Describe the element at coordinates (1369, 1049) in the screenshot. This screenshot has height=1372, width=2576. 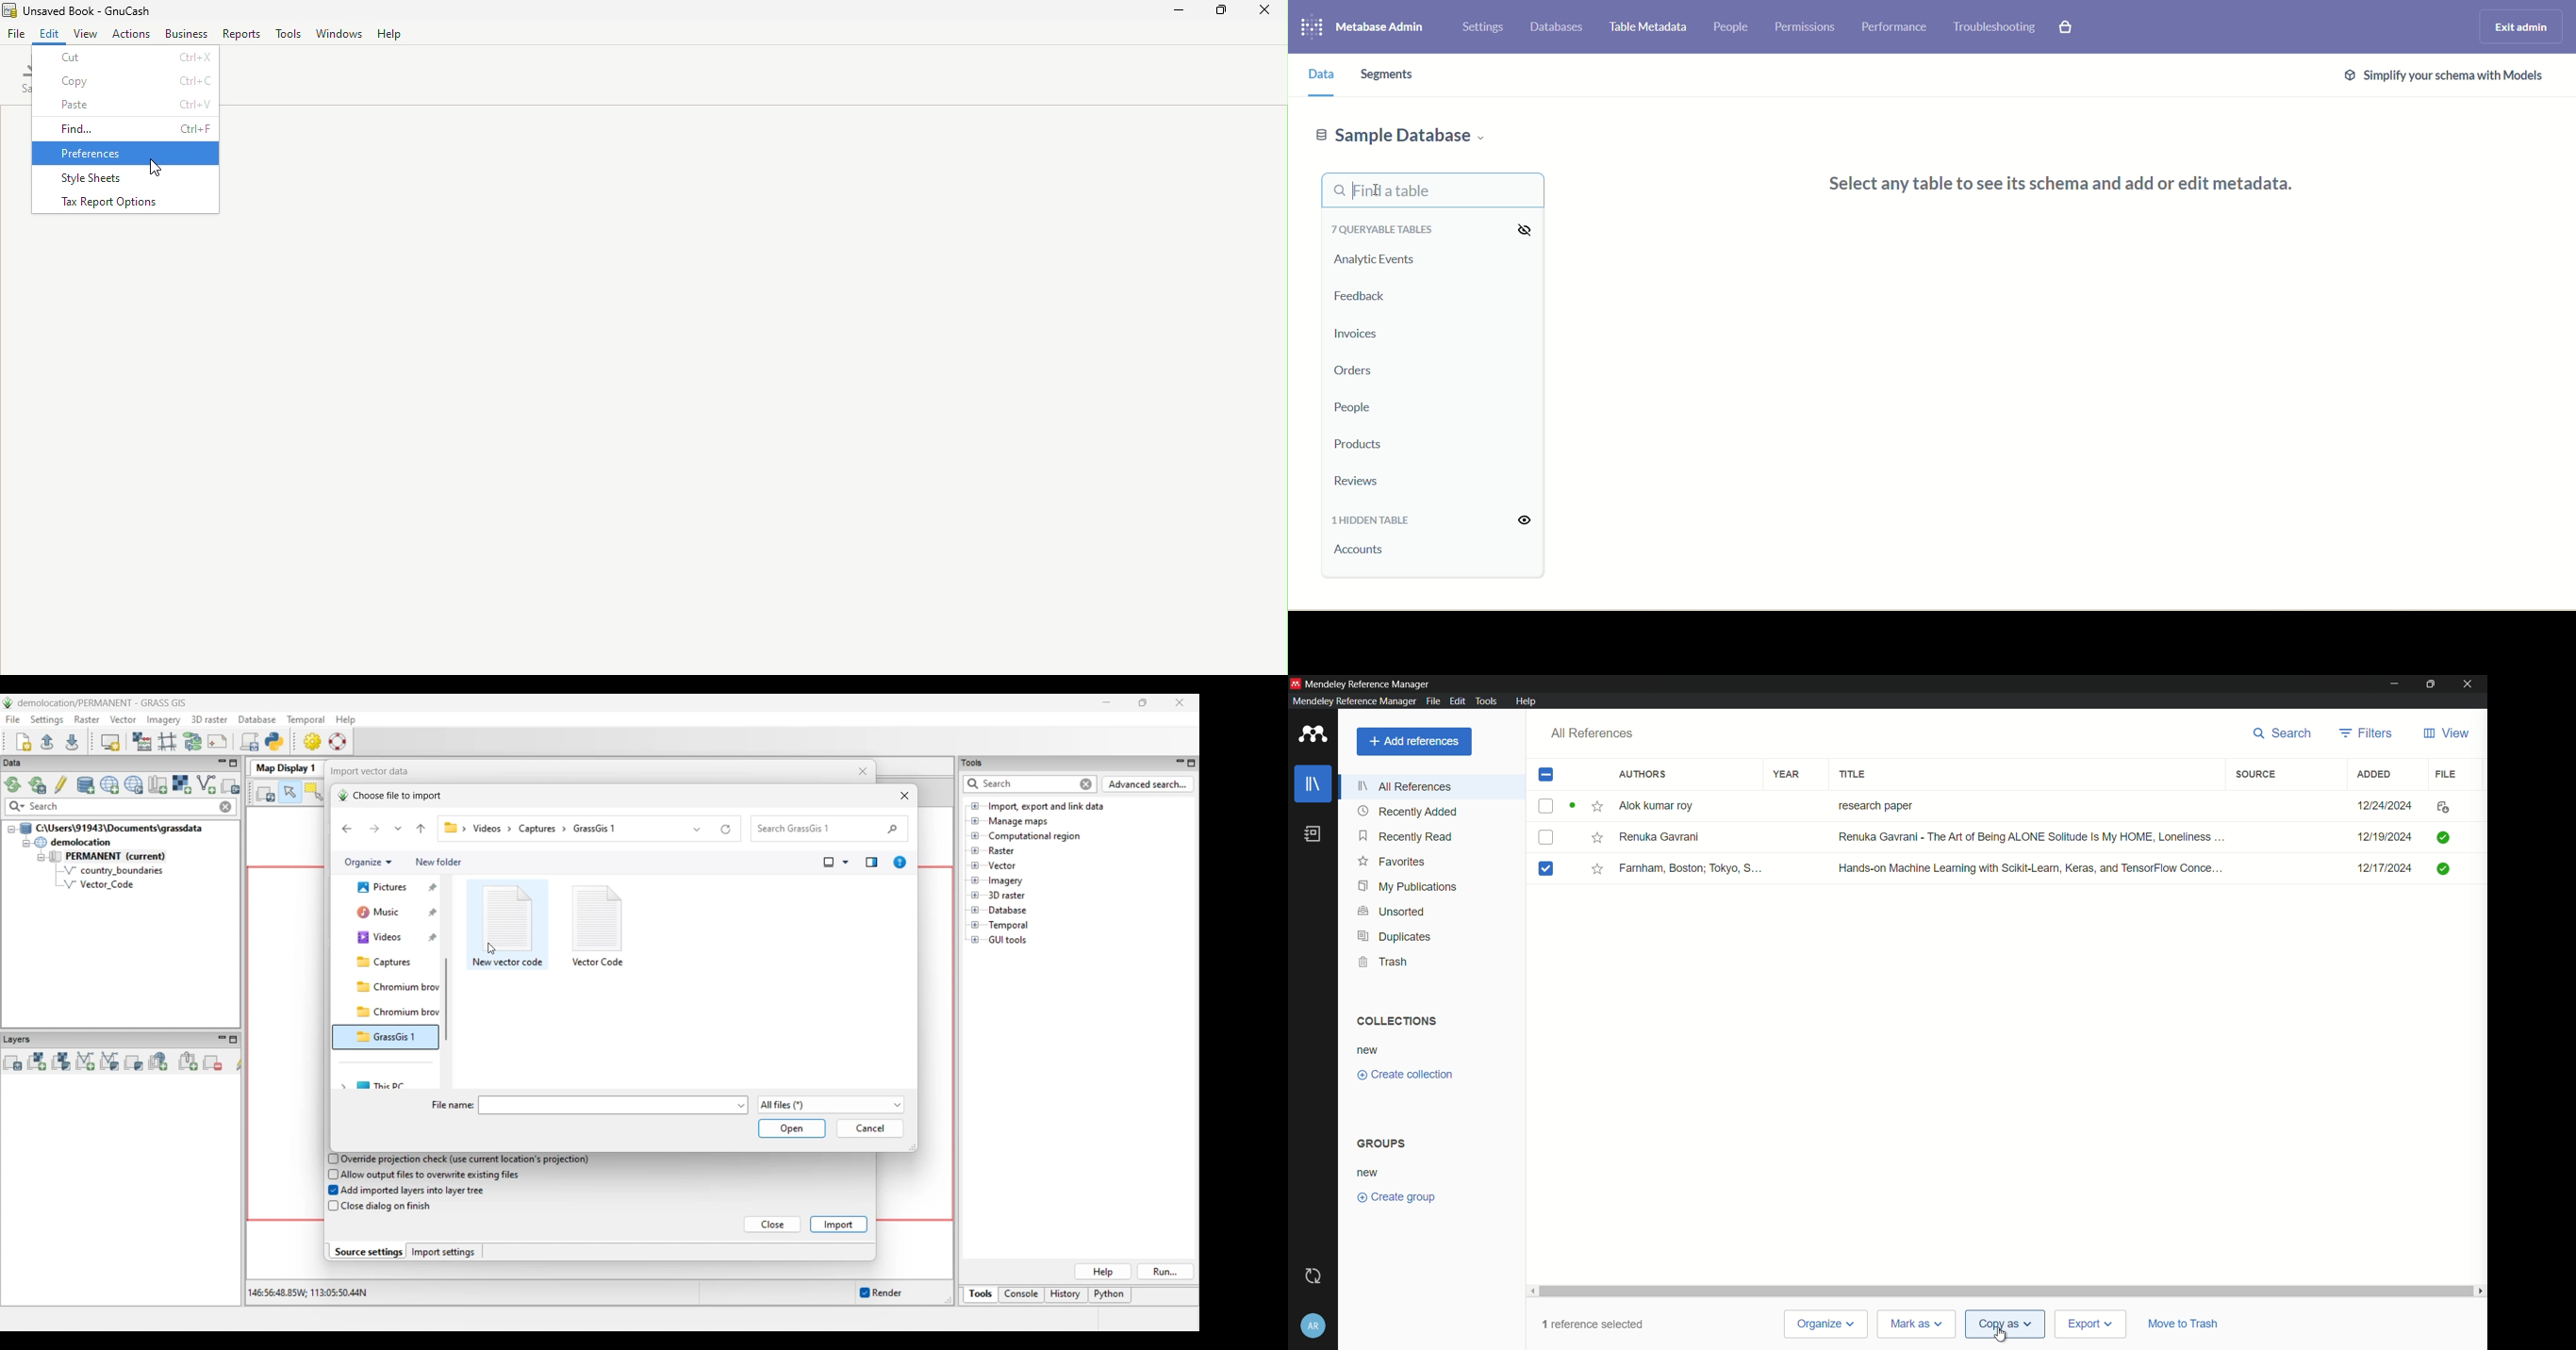
I see `new` at that location.